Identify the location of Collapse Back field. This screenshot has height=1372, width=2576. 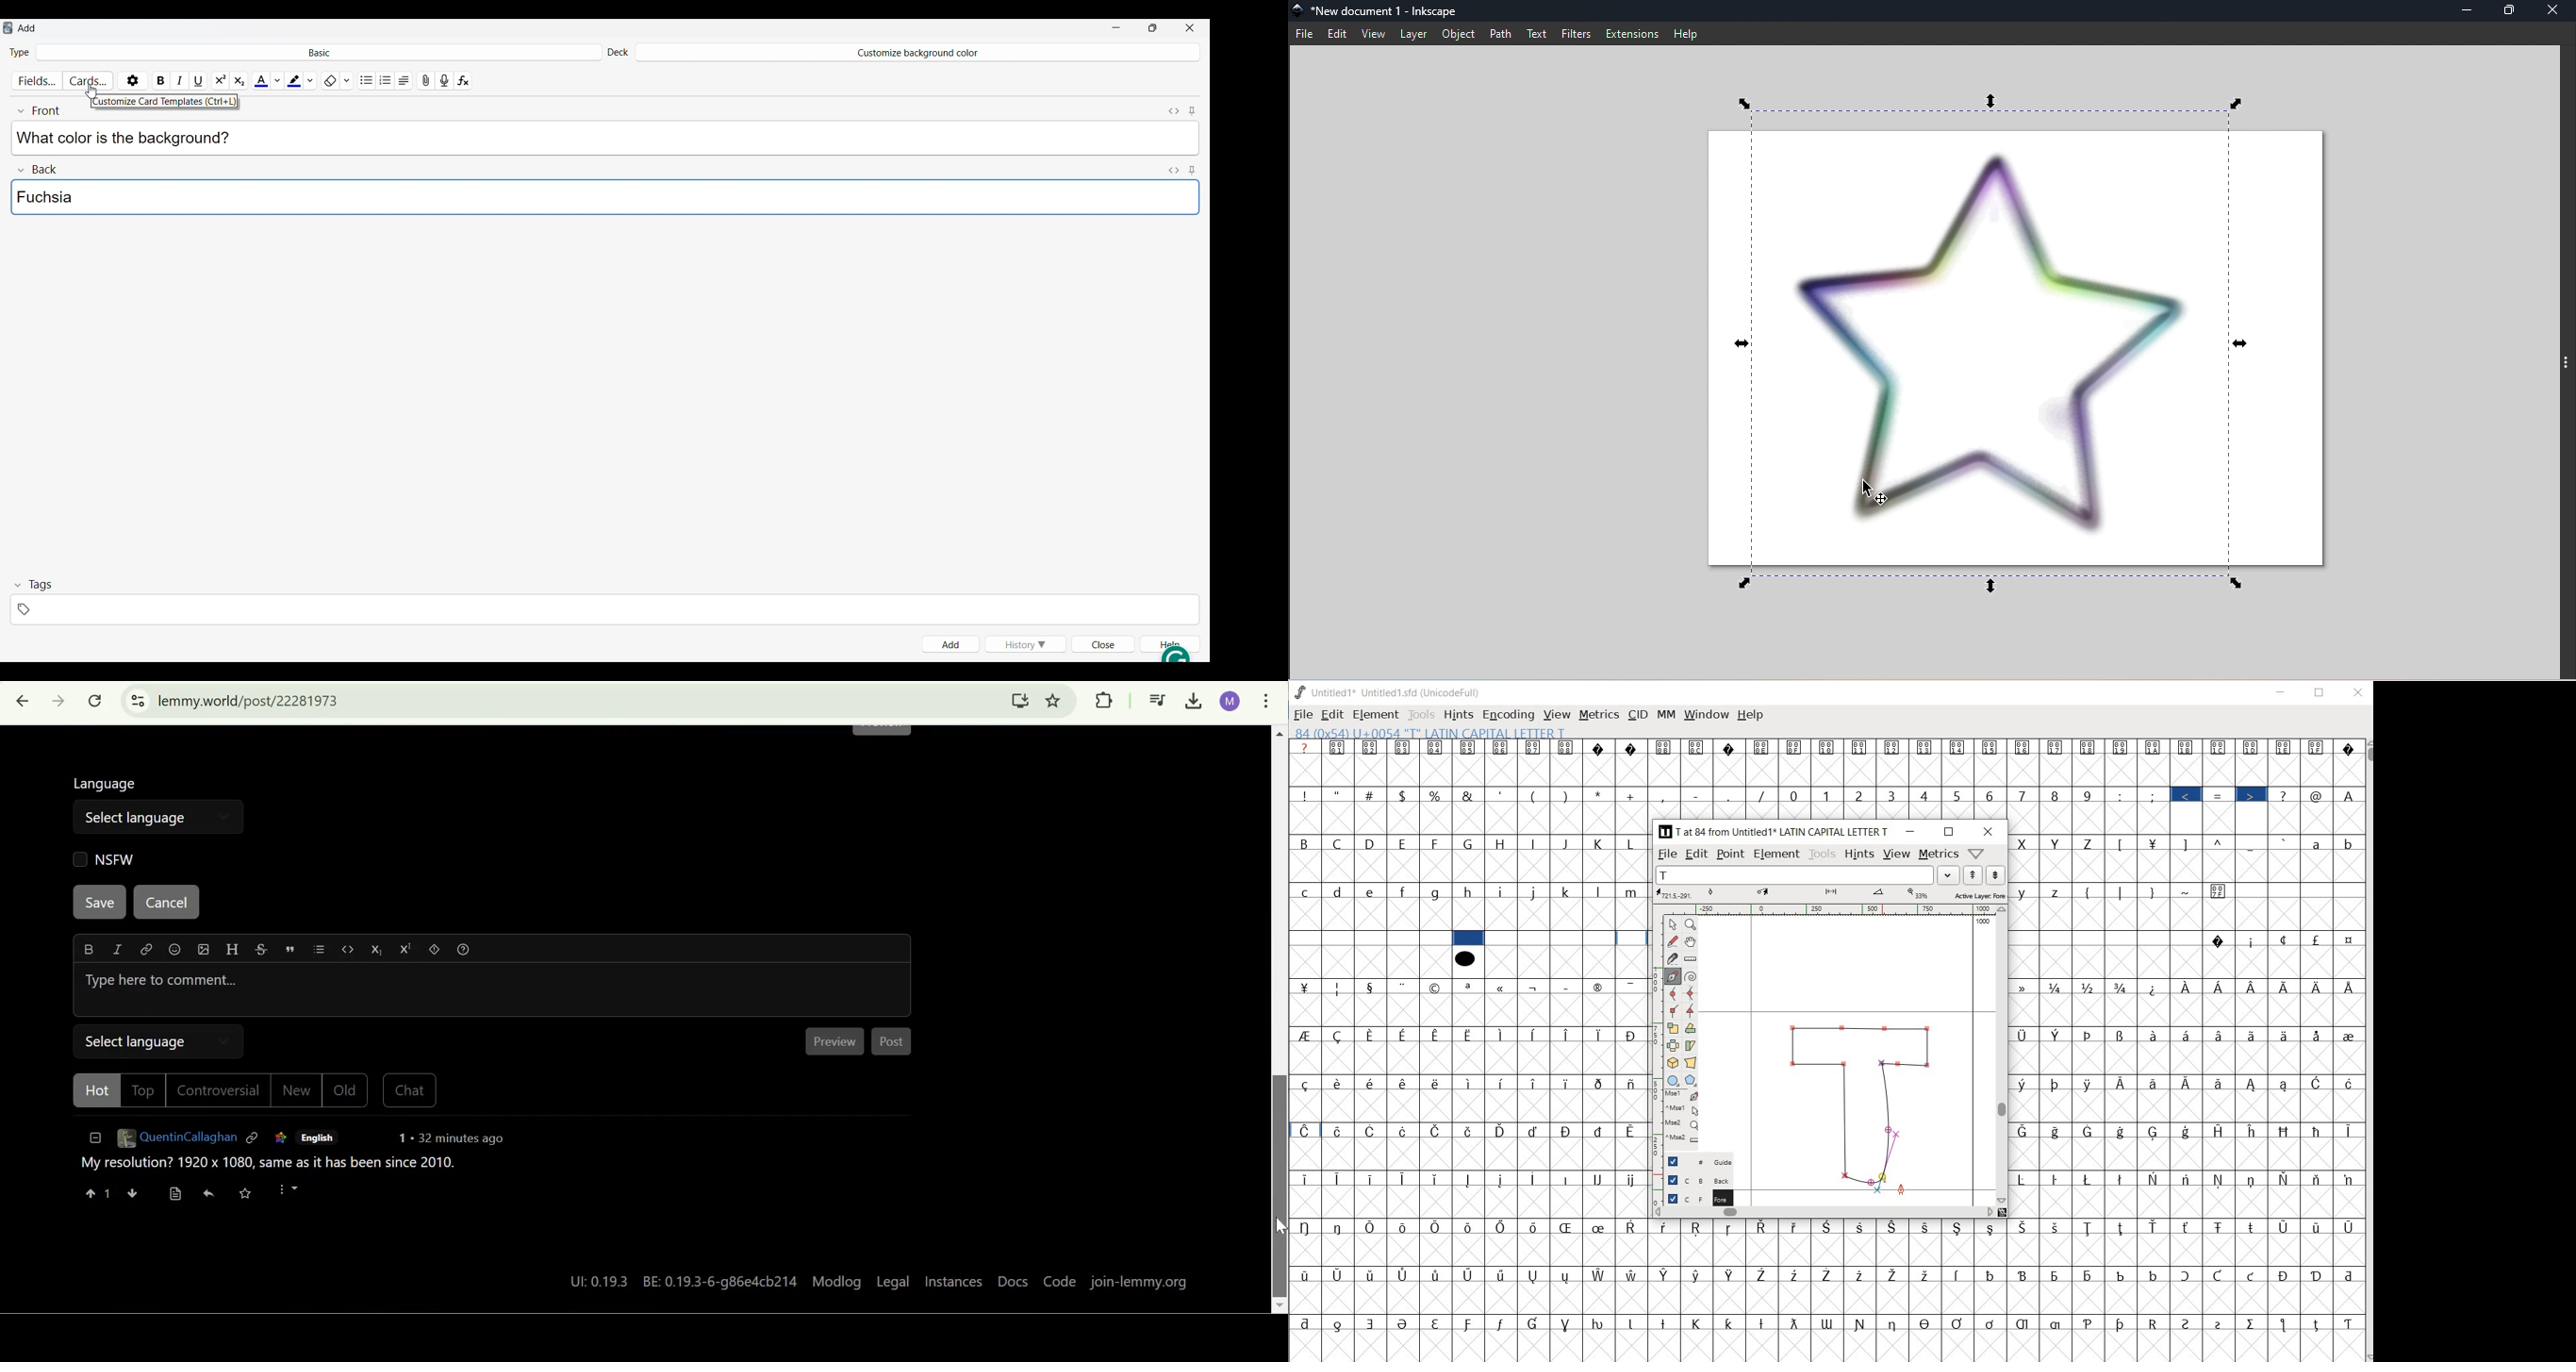
(38, 168).